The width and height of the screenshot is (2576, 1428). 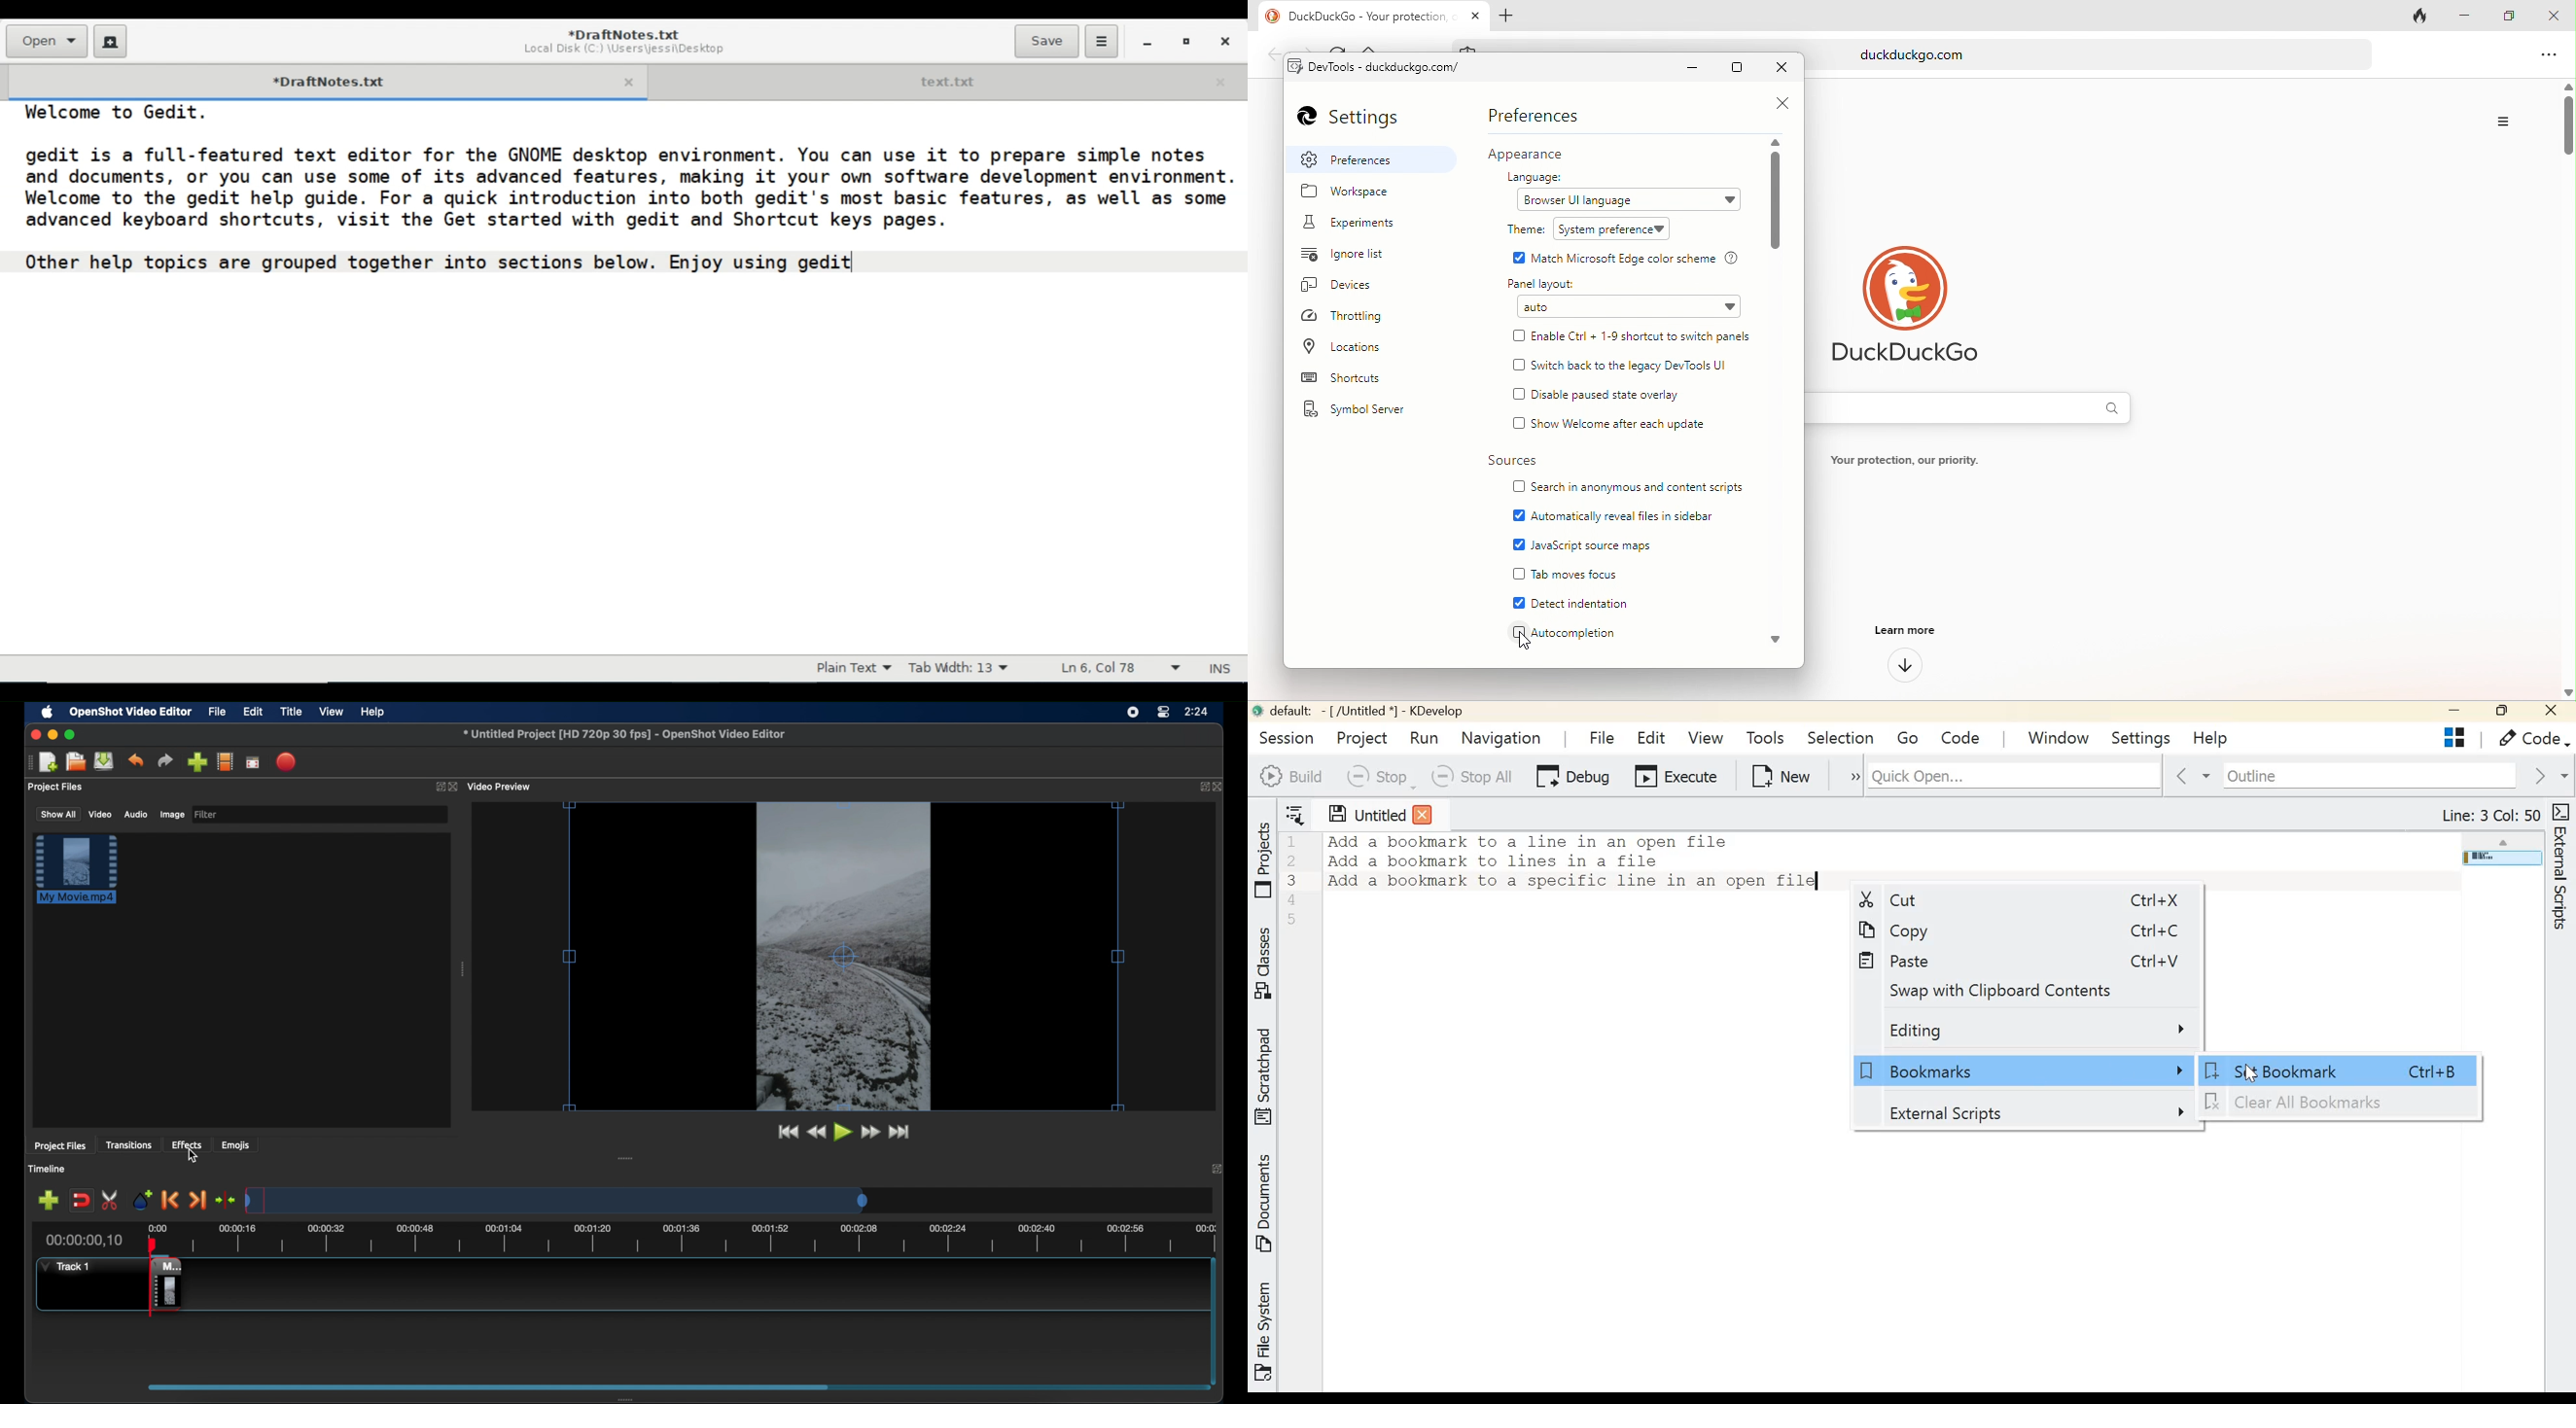 What do you see at coordinates (1906, 666) in the screenshot?
I see `down arrow` at bounding box center [1906, 666].